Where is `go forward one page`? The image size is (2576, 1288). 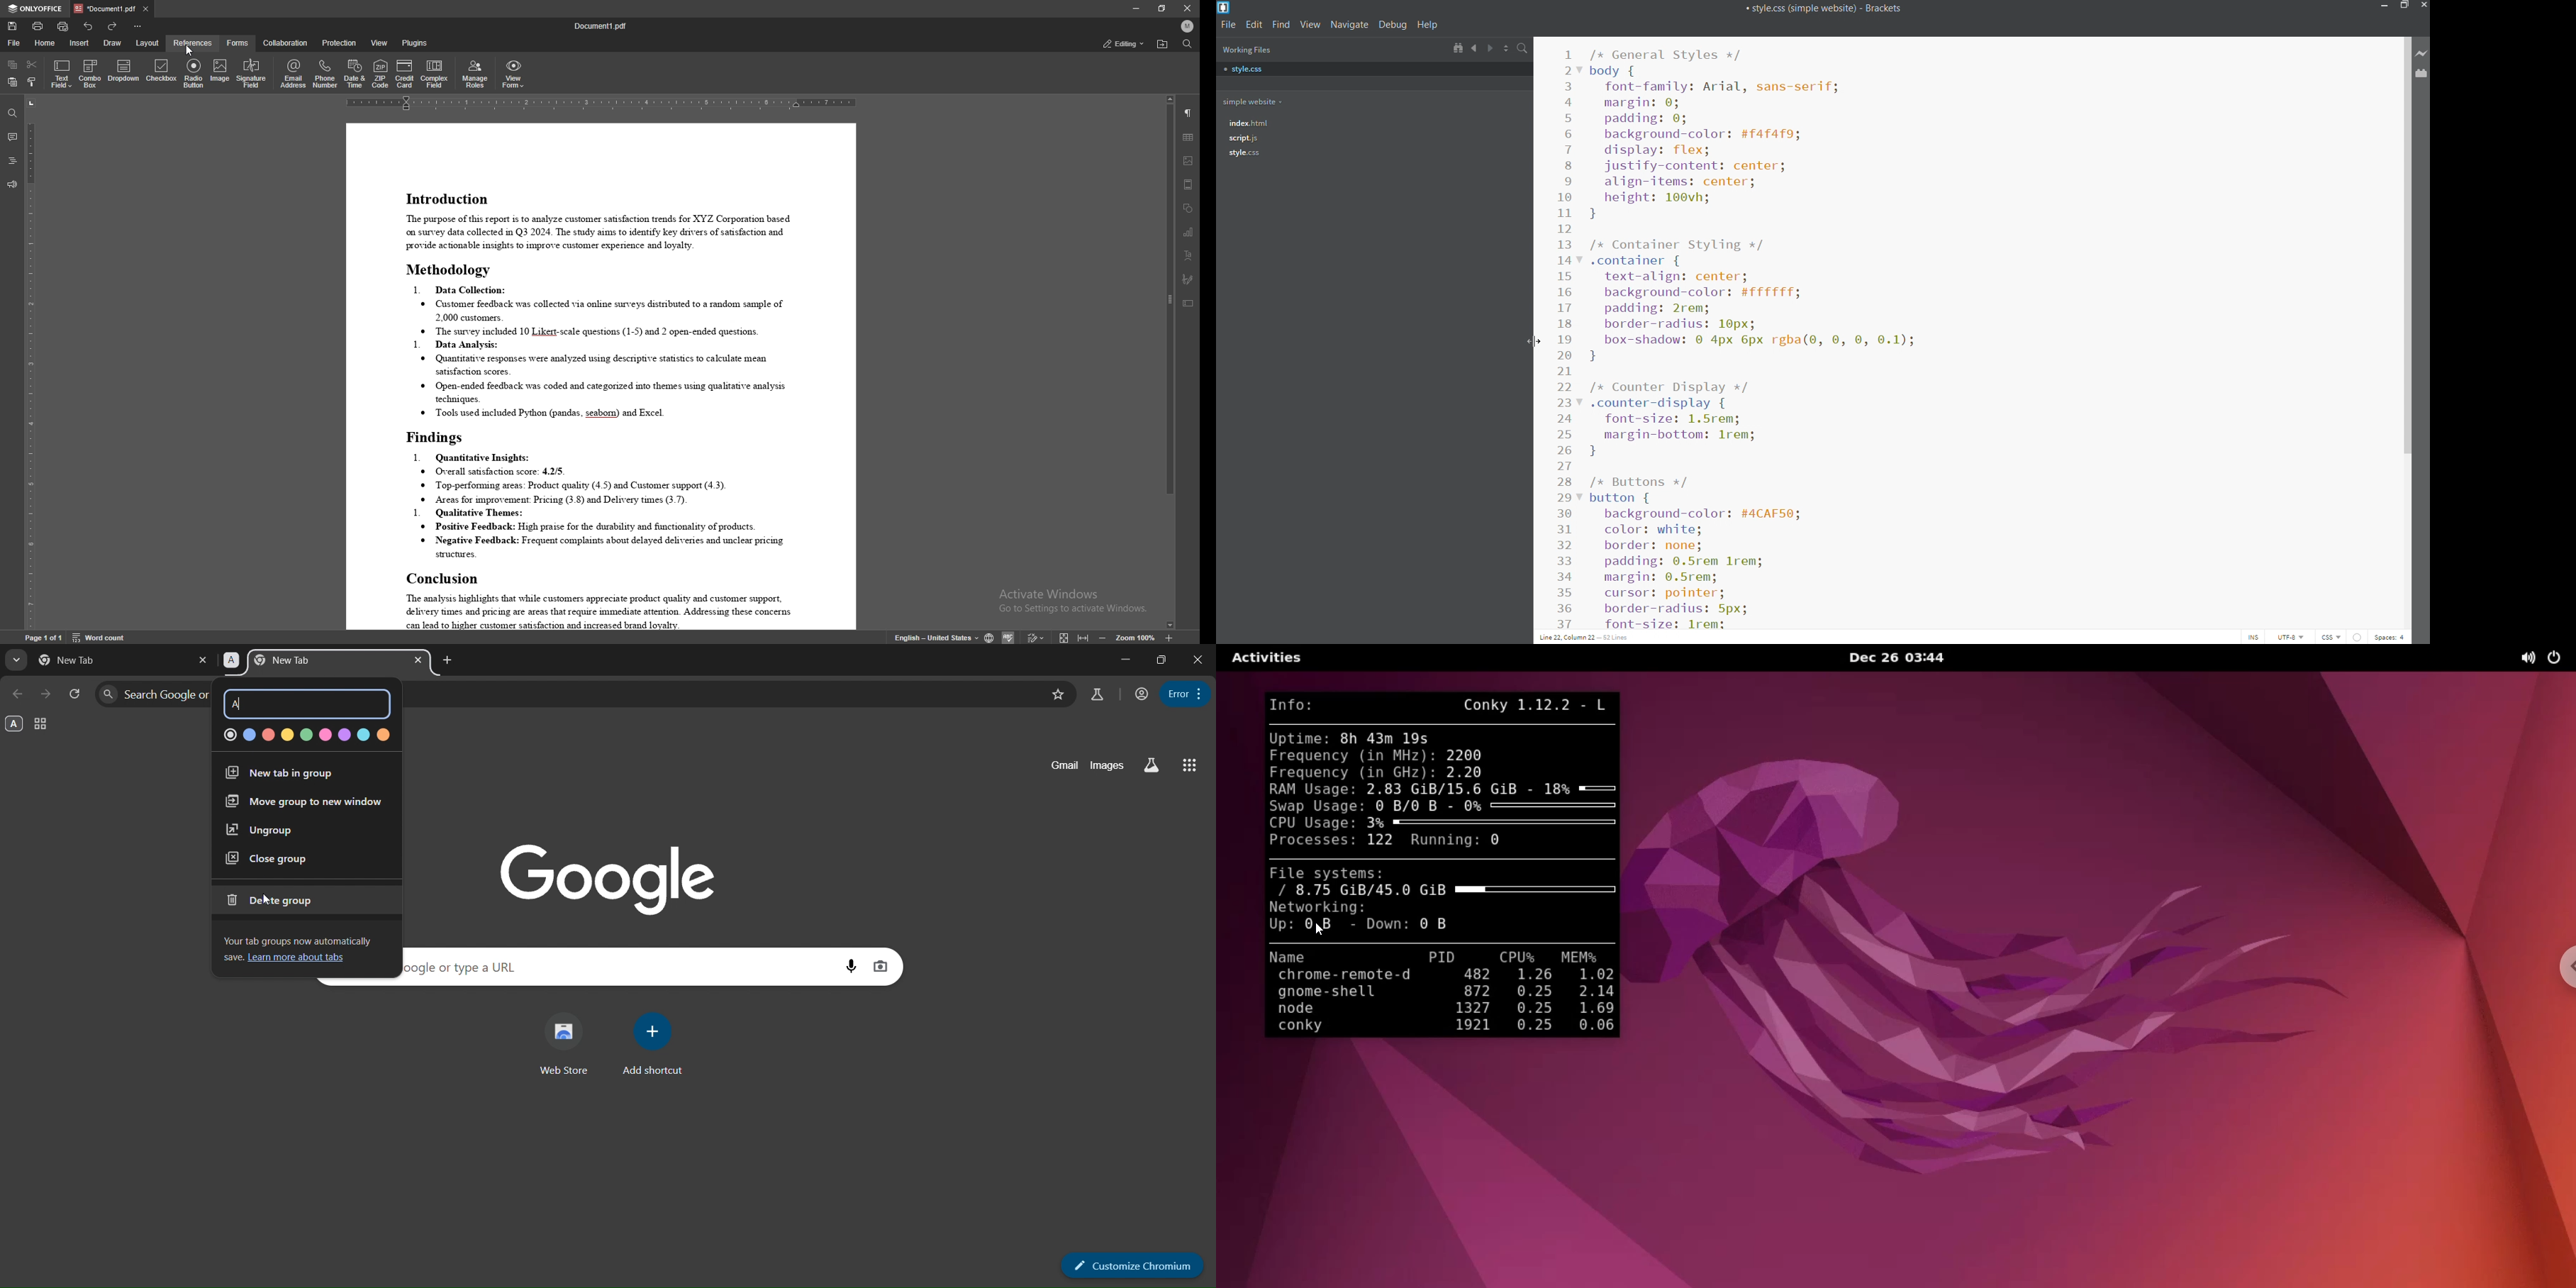 go forward one page is located at coordinates (47, 693).